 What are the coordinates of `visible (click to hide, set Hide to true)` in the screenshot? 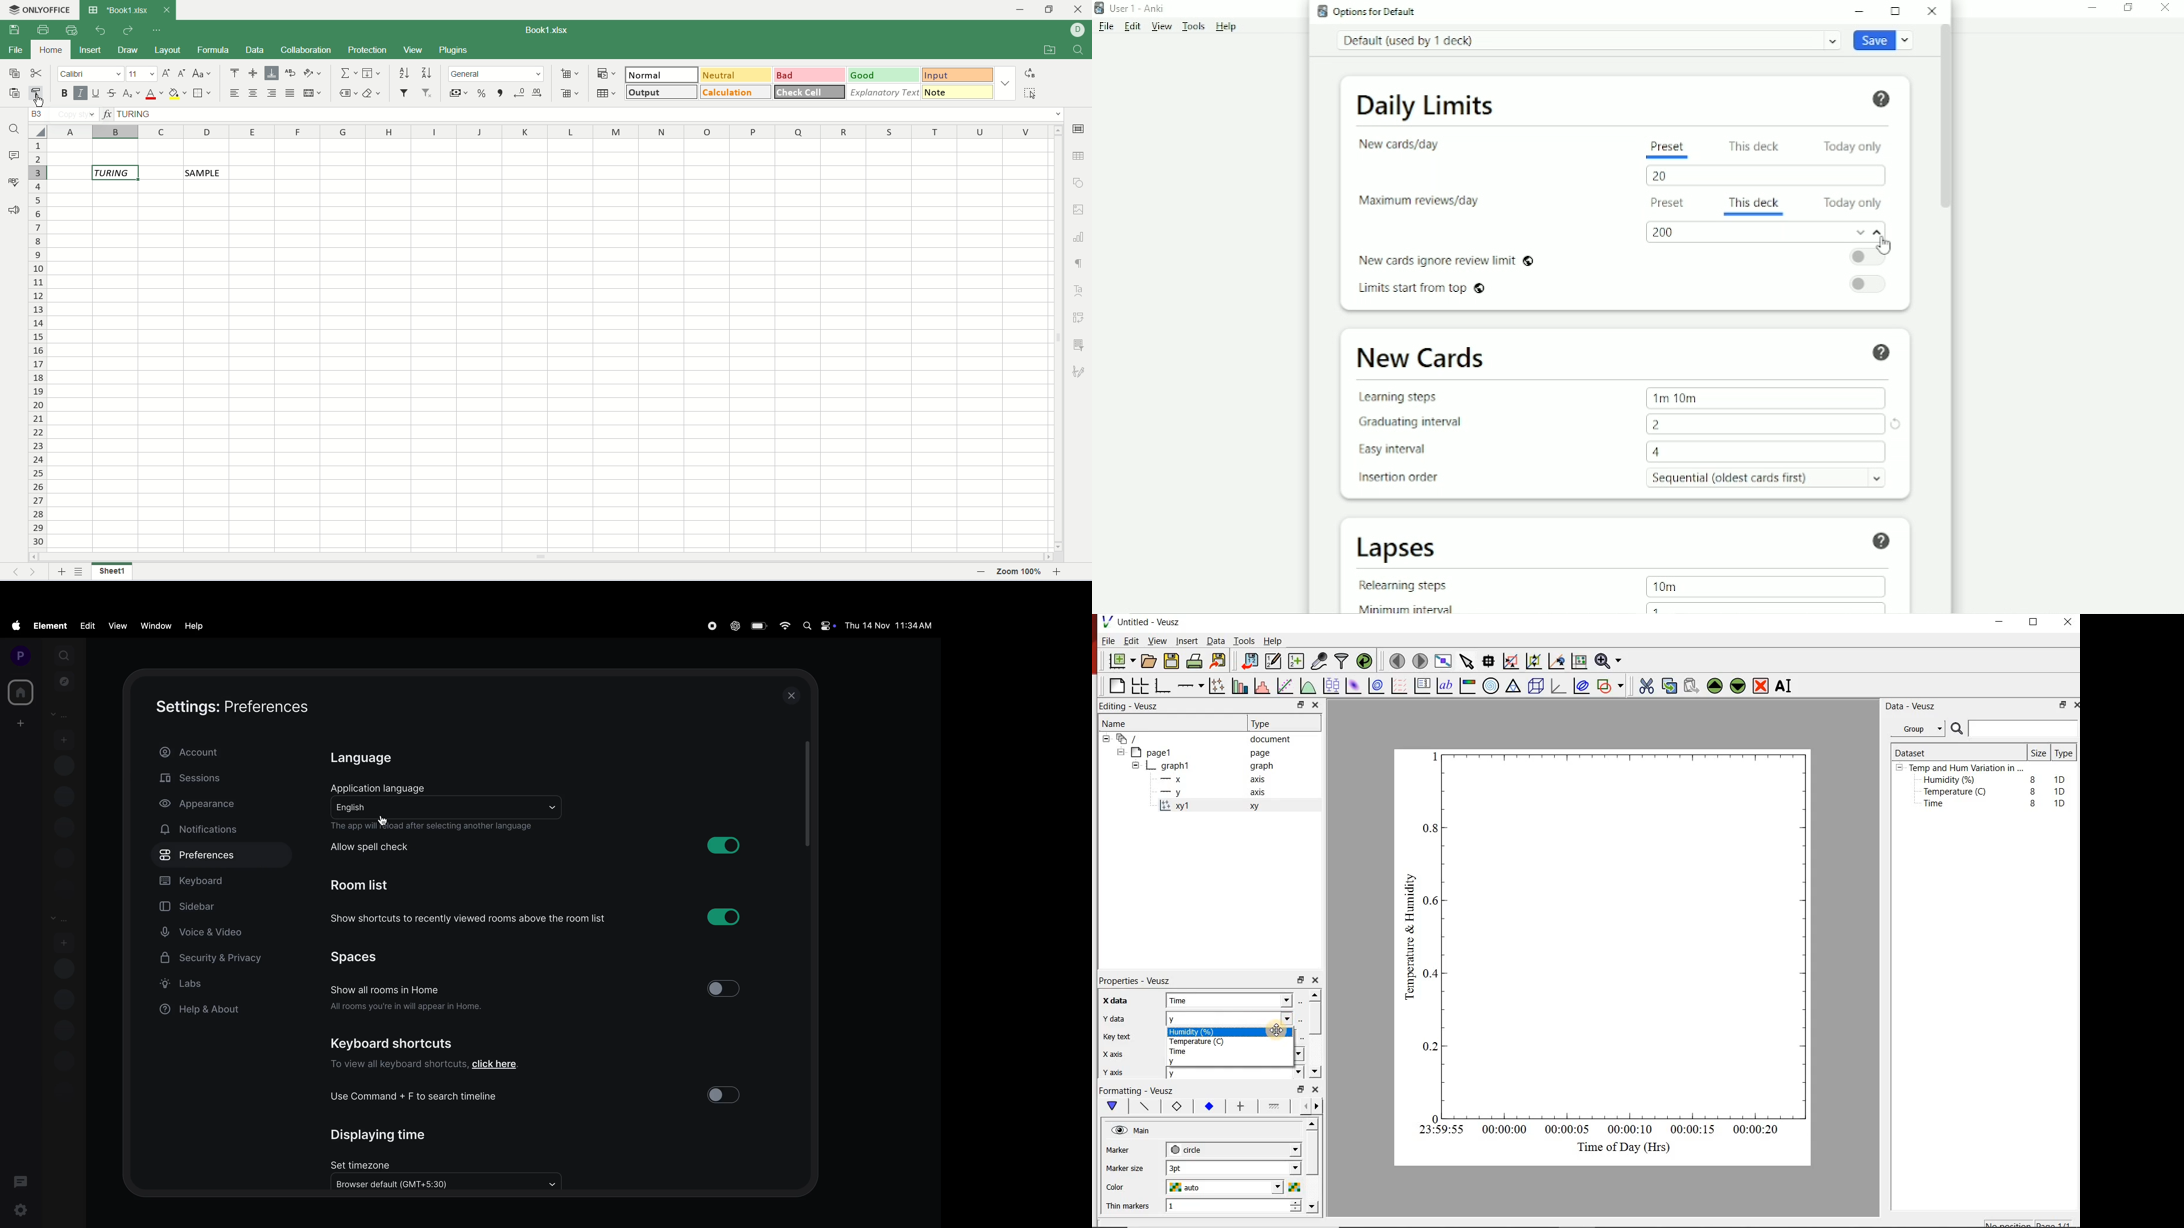 It's located at (1118, 1131).